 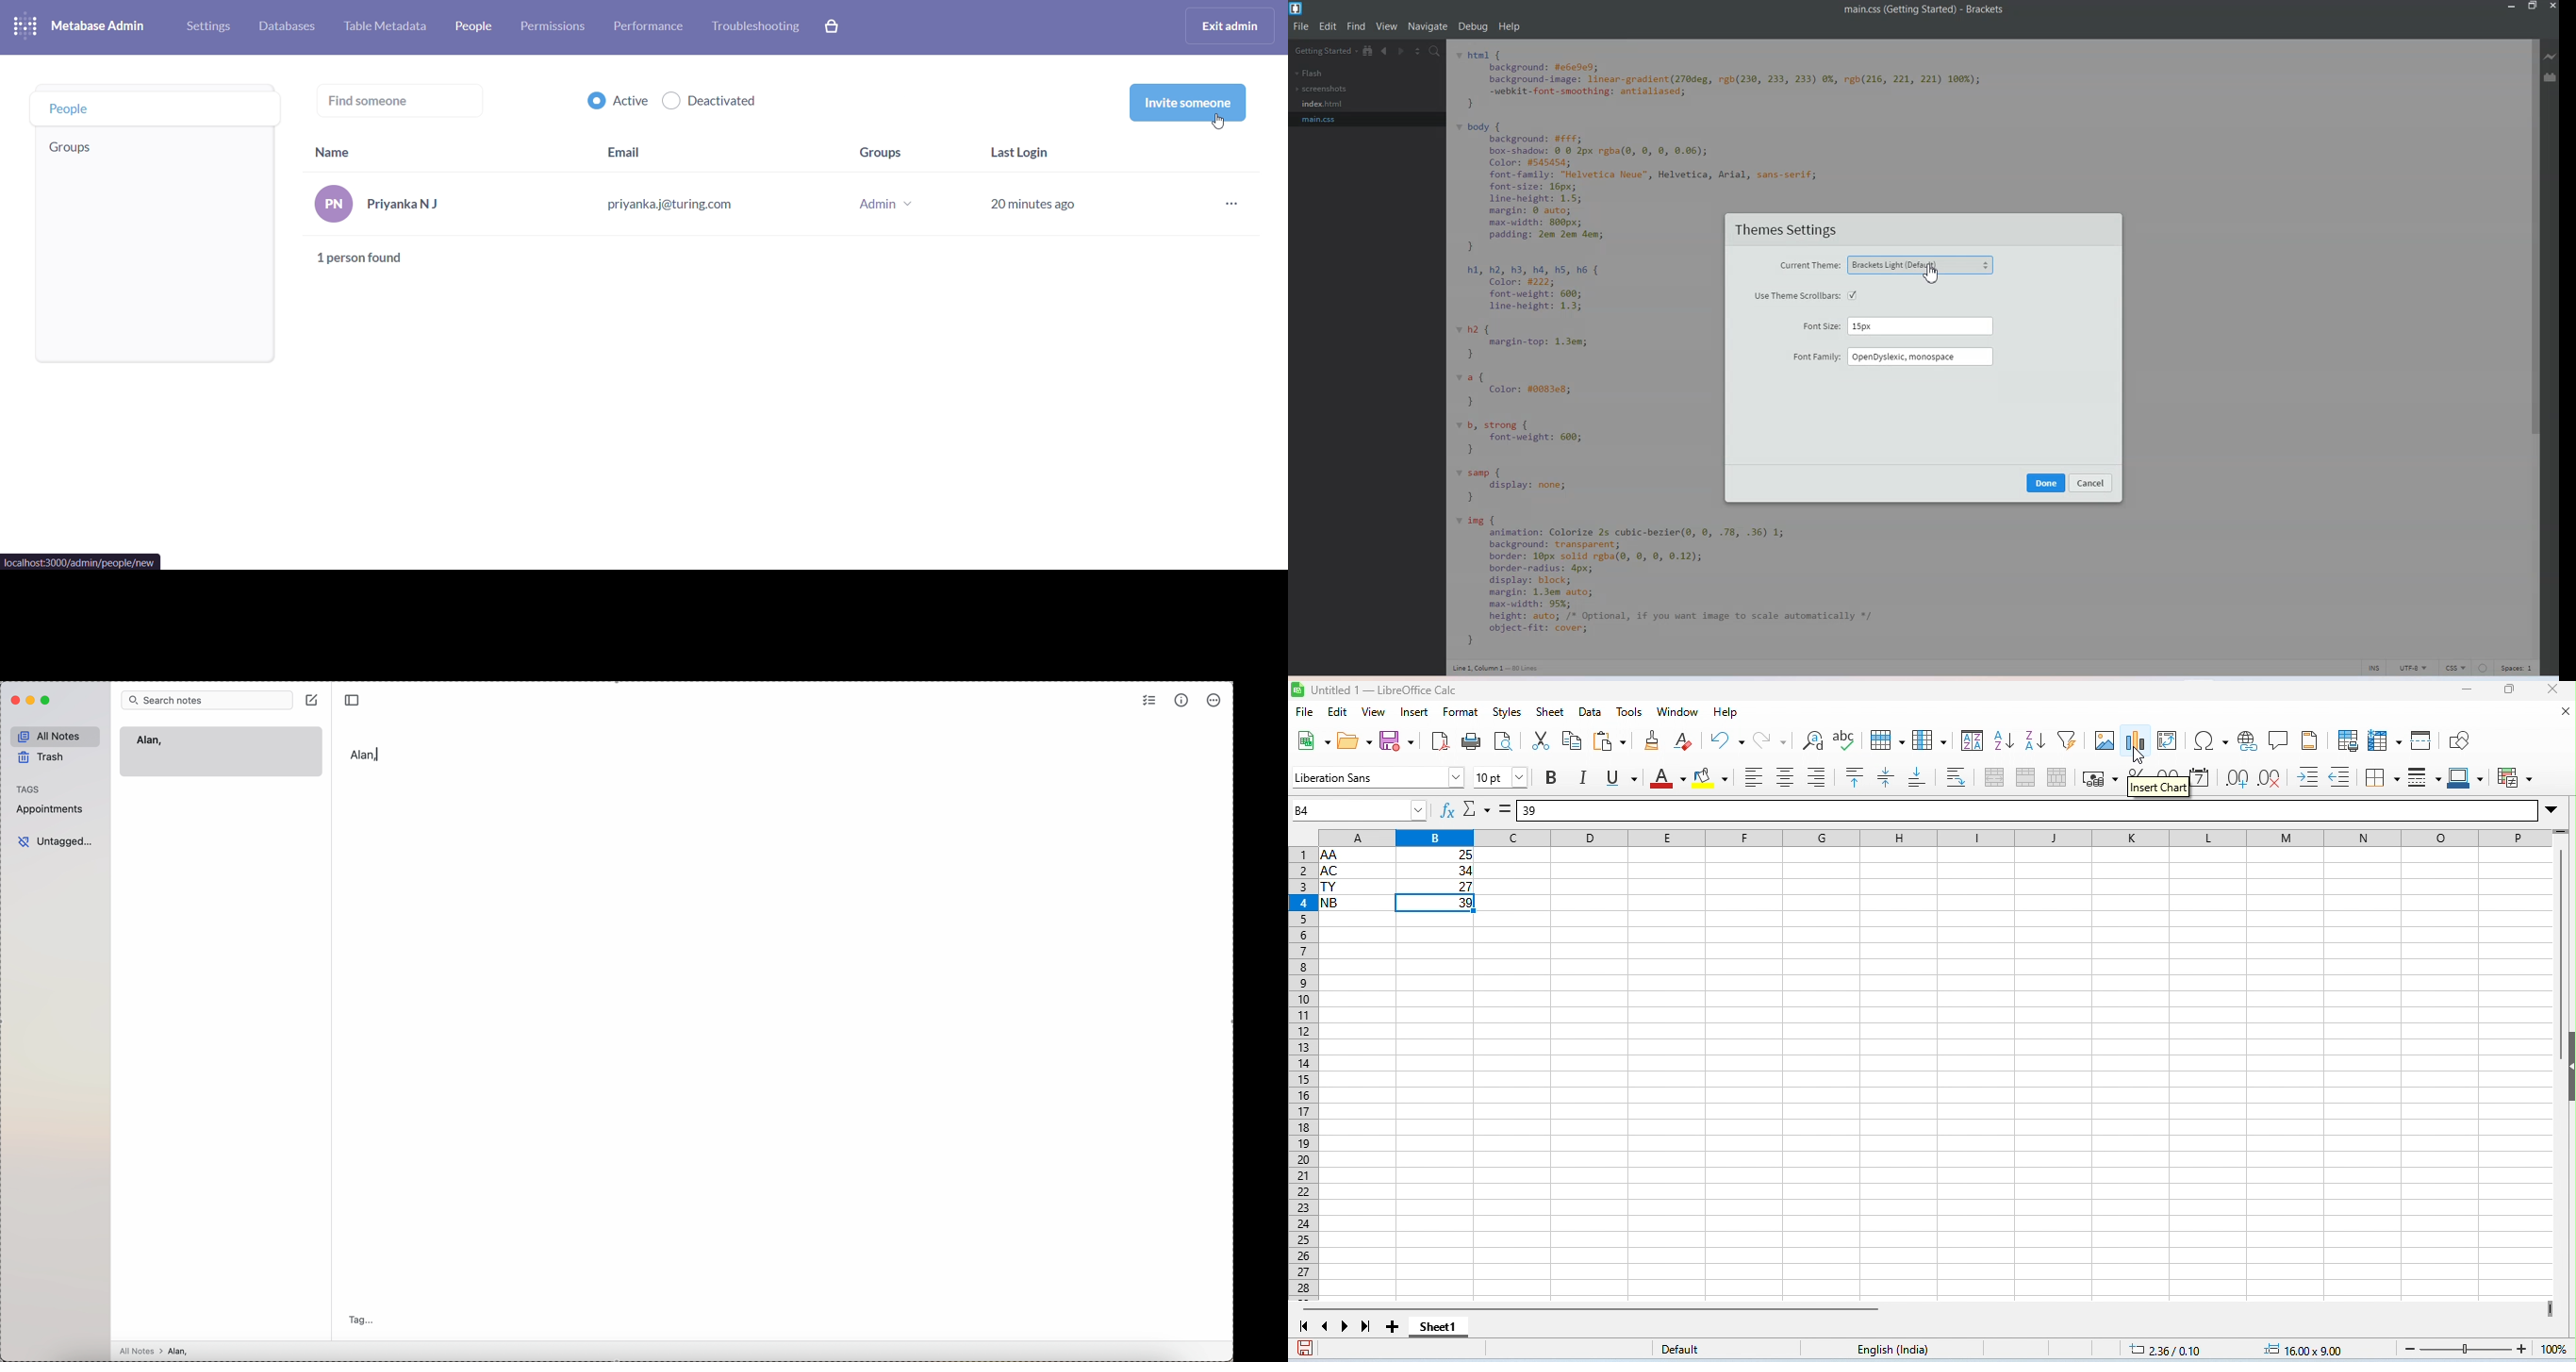 What do you see at coordinates (2425, 780) in the screenshot?
I see `border style` at bounding box center [2425, 780].